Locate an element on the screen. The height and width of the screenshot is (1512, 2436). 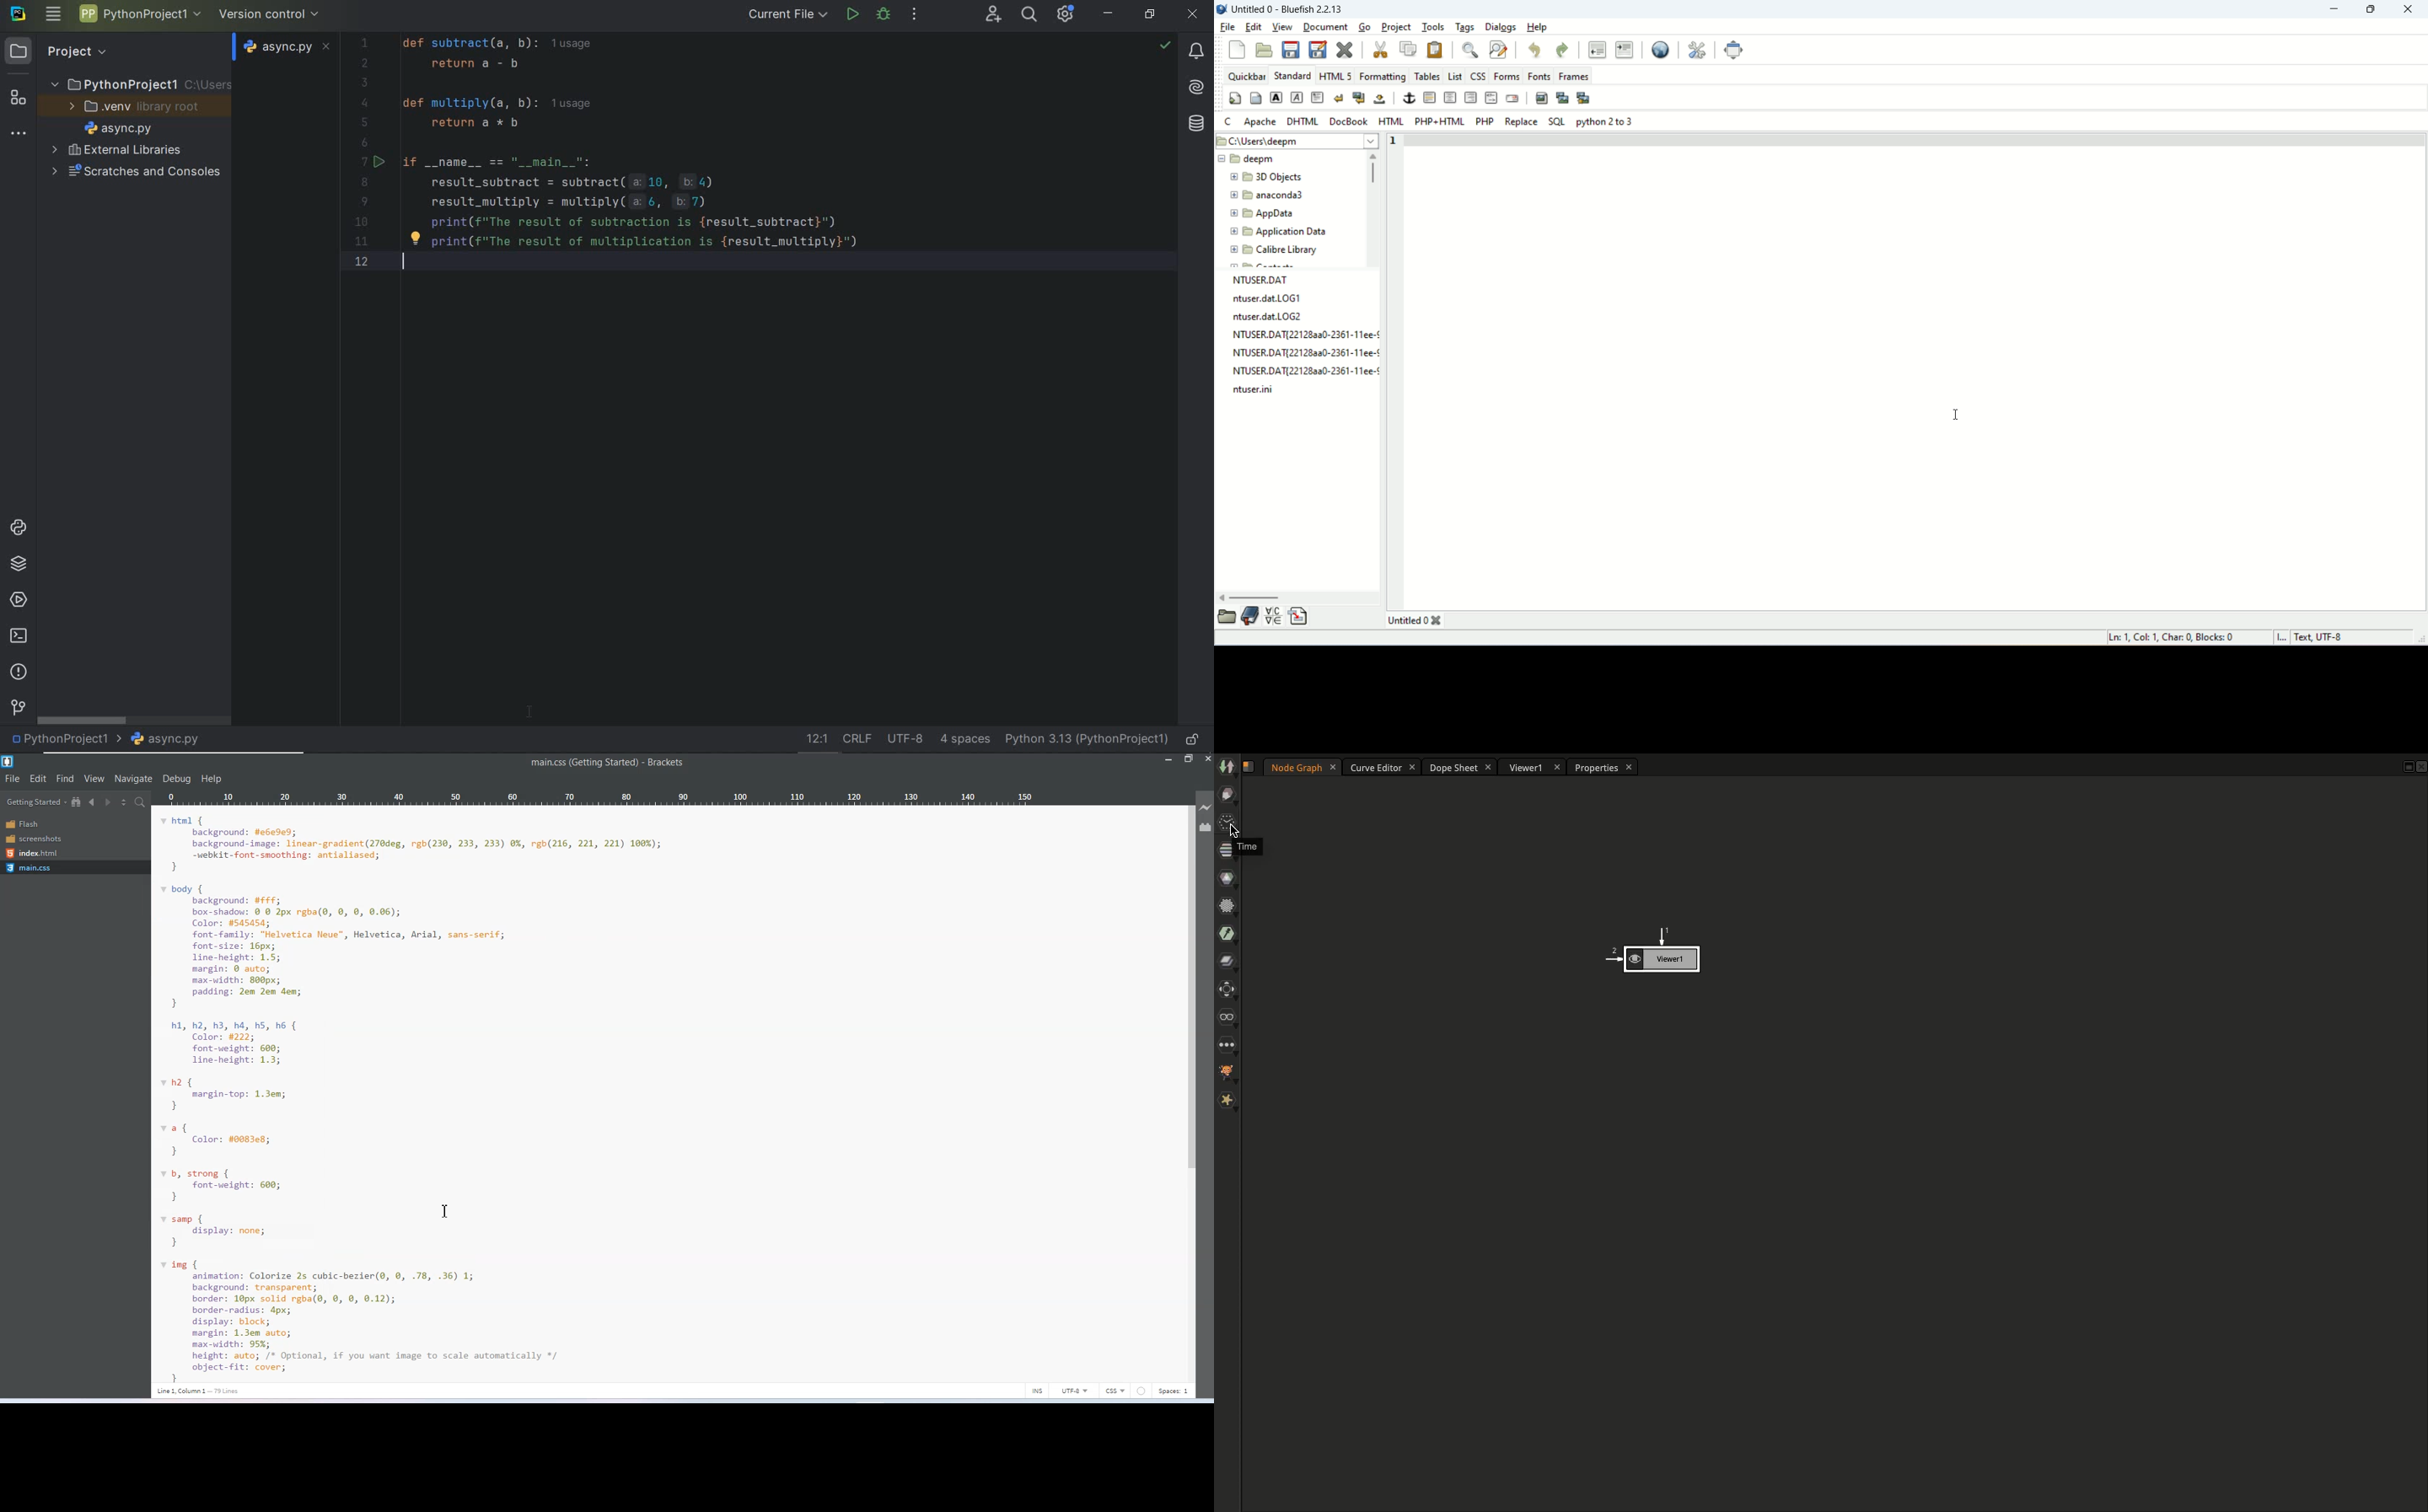
cut is located at coordinates (1380, 50).